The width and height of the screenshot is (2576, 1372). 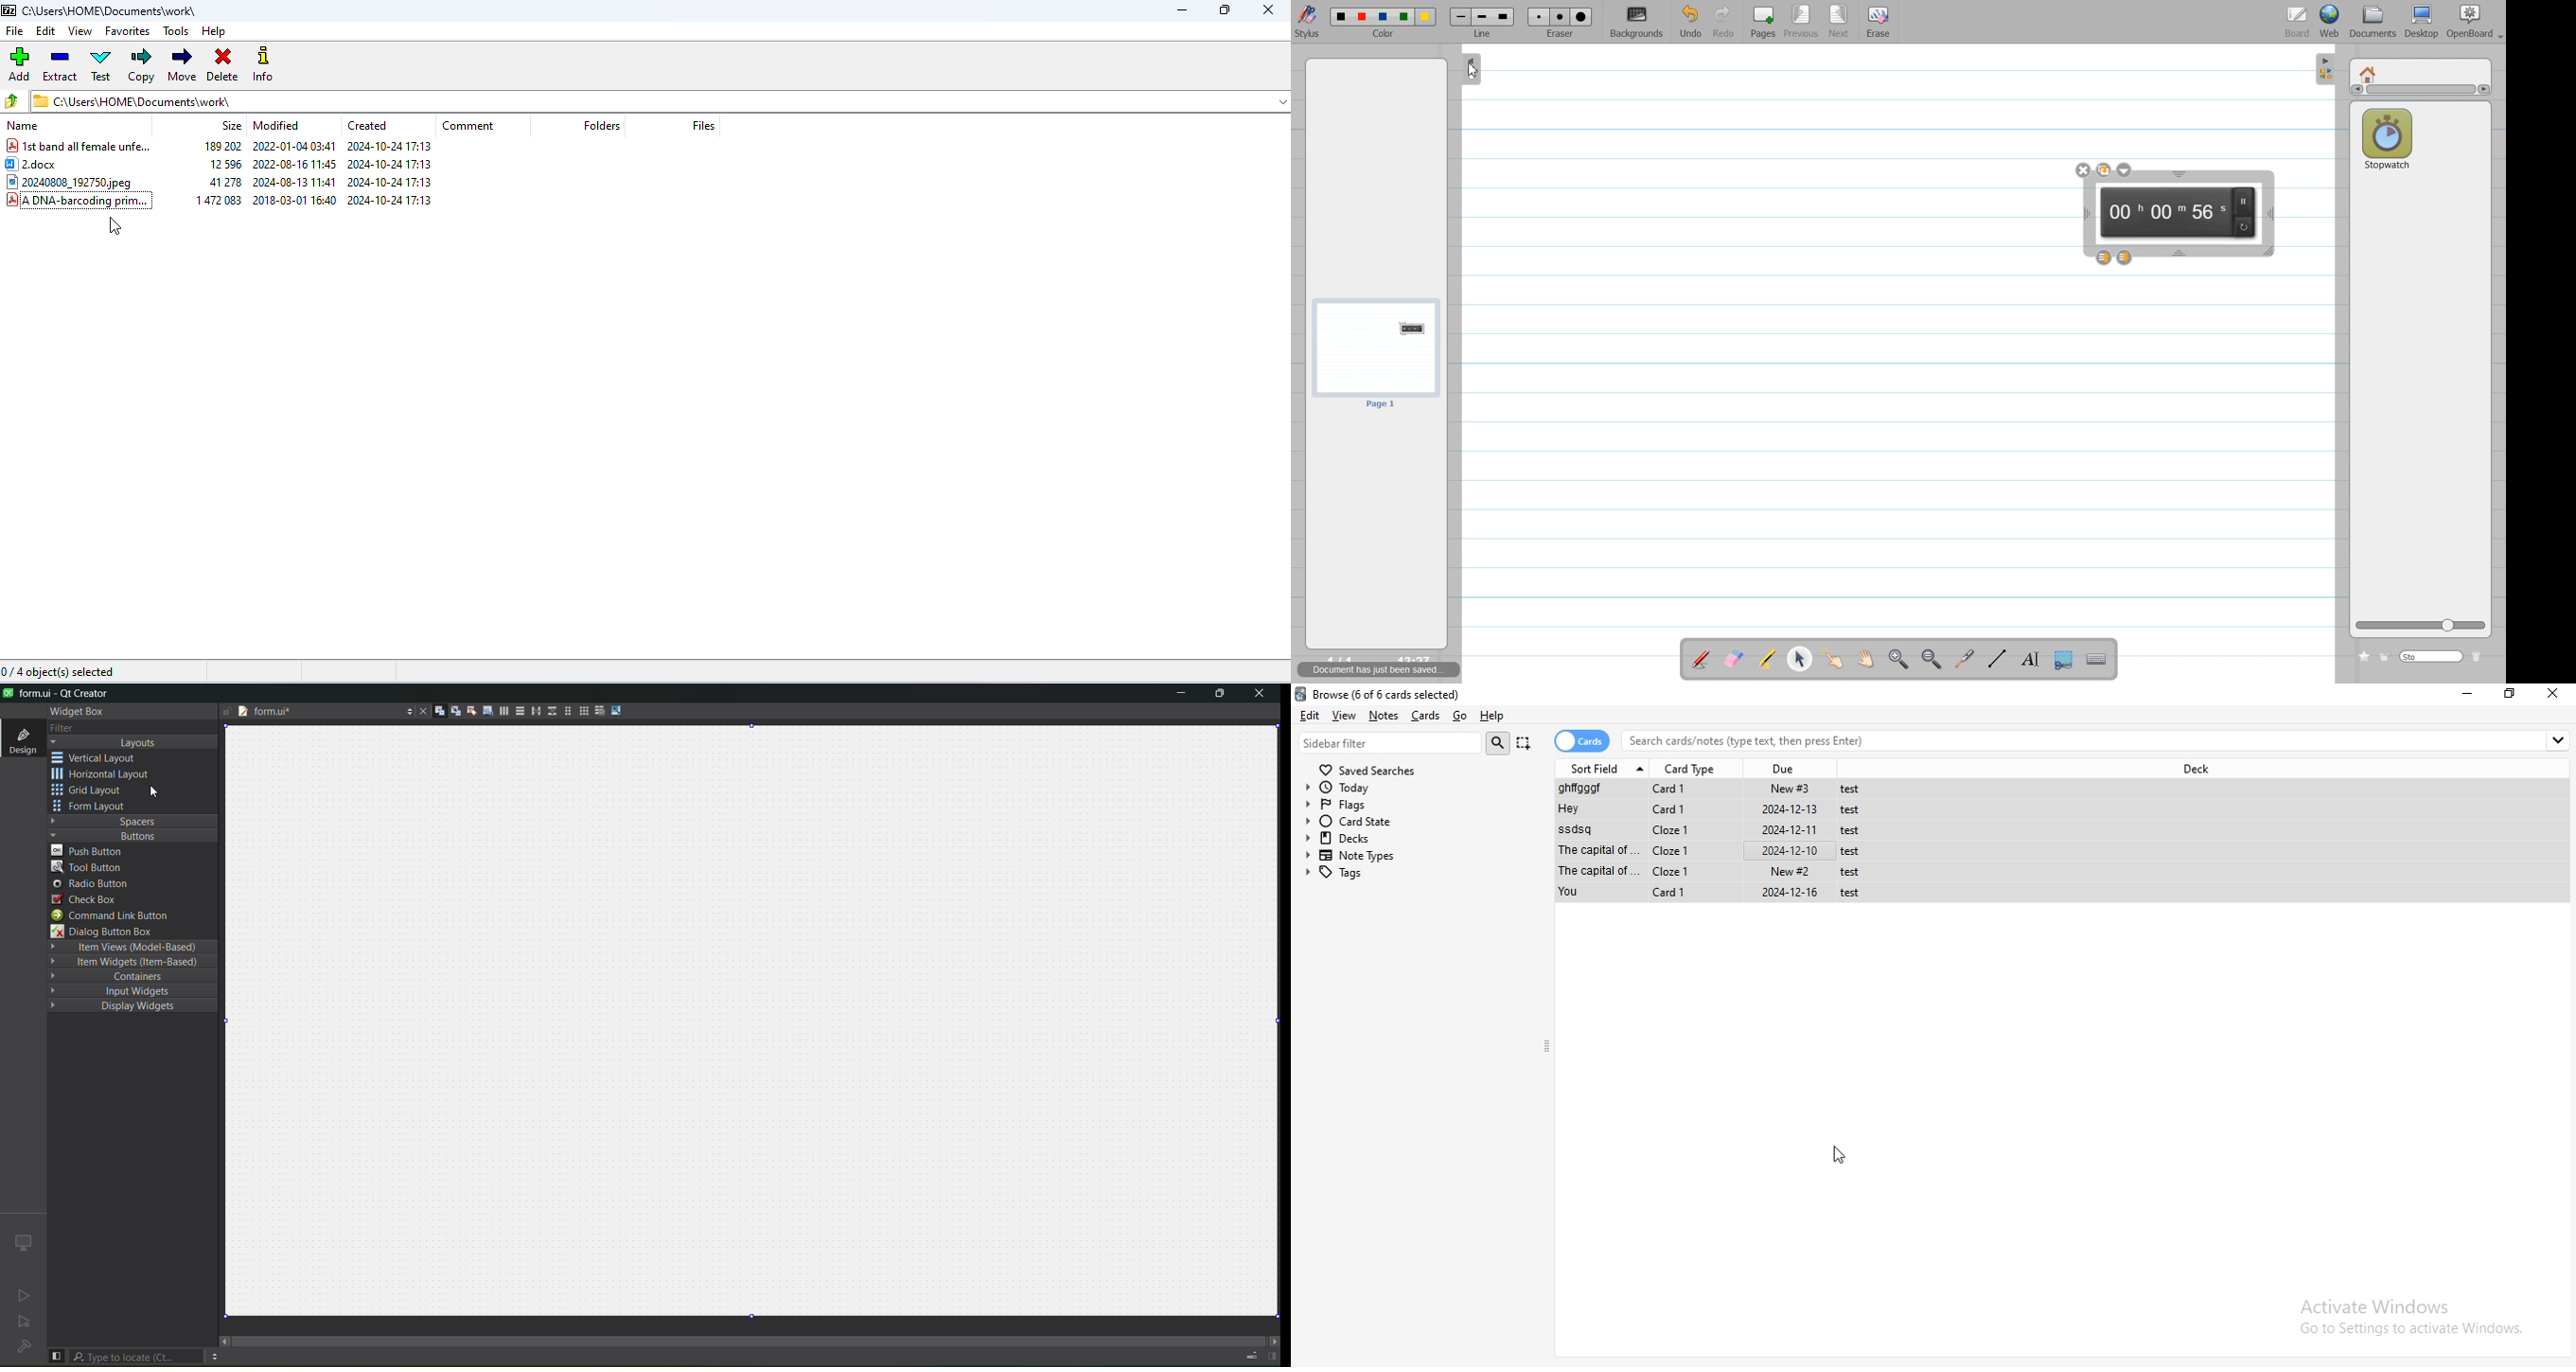 What do you see at coordinates (2124, 212) in the screenshot?
I see `00` at bounding box center [2124, 212].